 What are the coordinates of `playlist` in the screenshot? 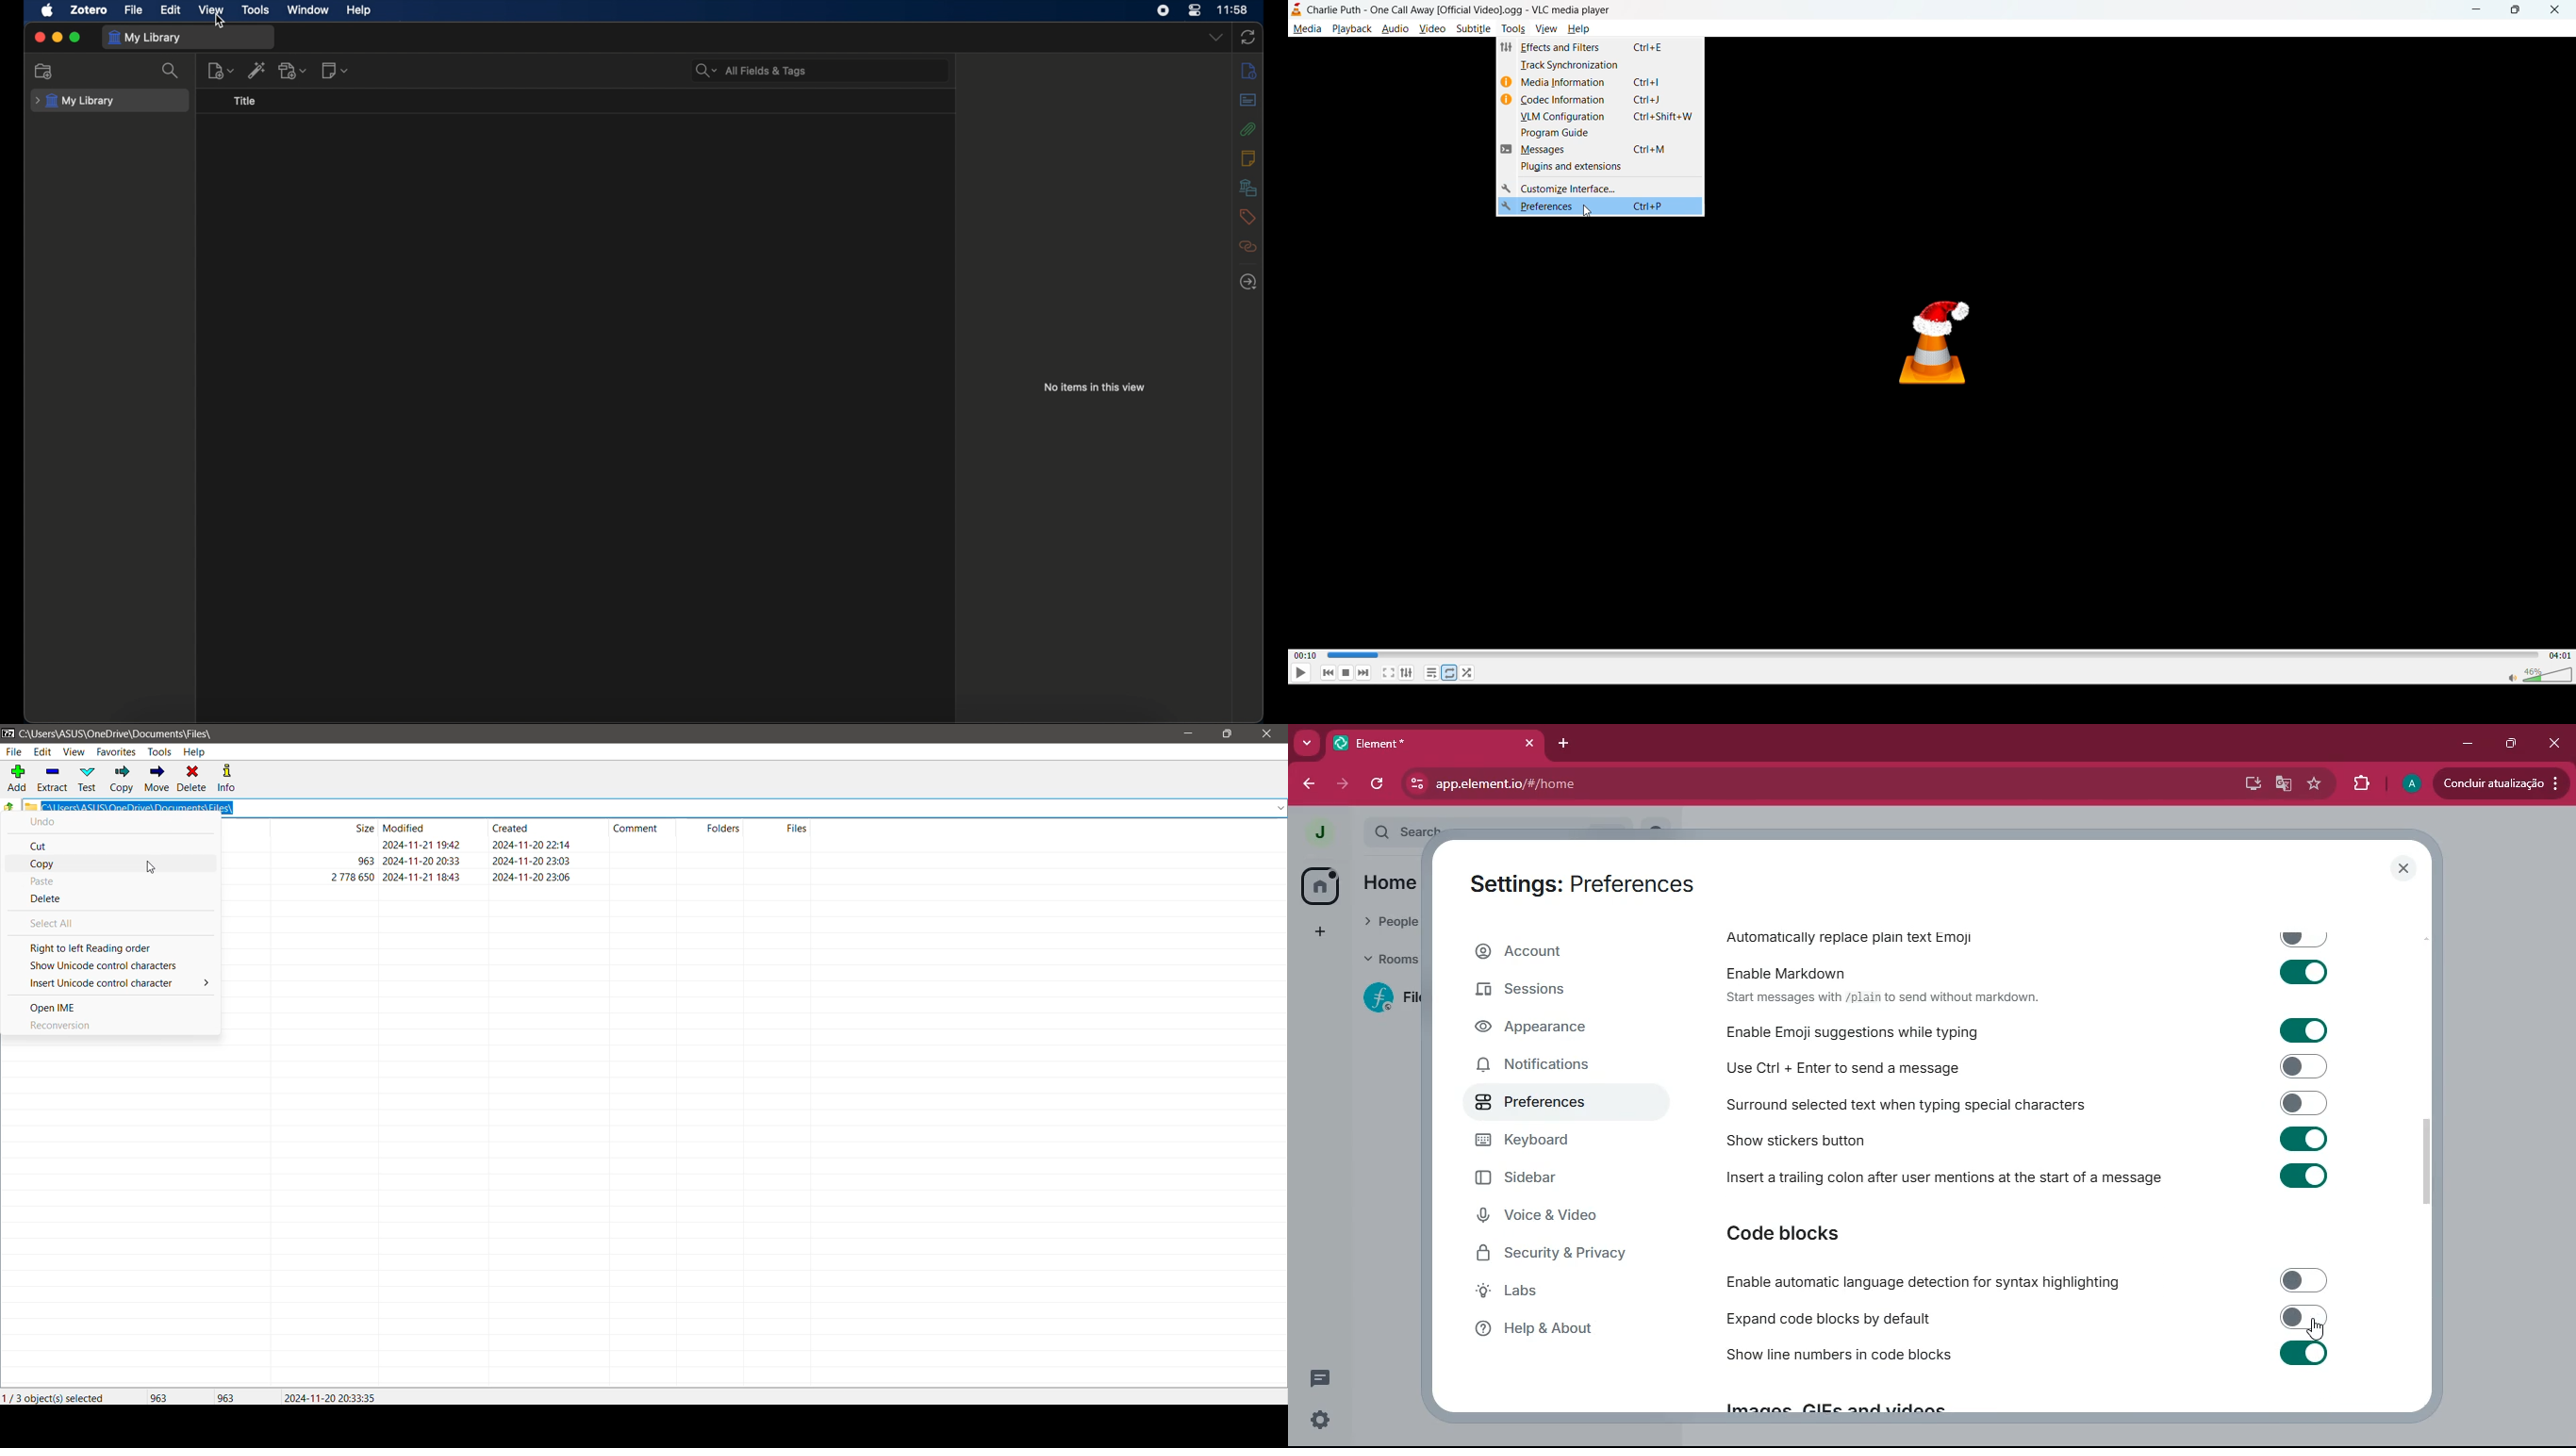 It's located at (1430, 672).